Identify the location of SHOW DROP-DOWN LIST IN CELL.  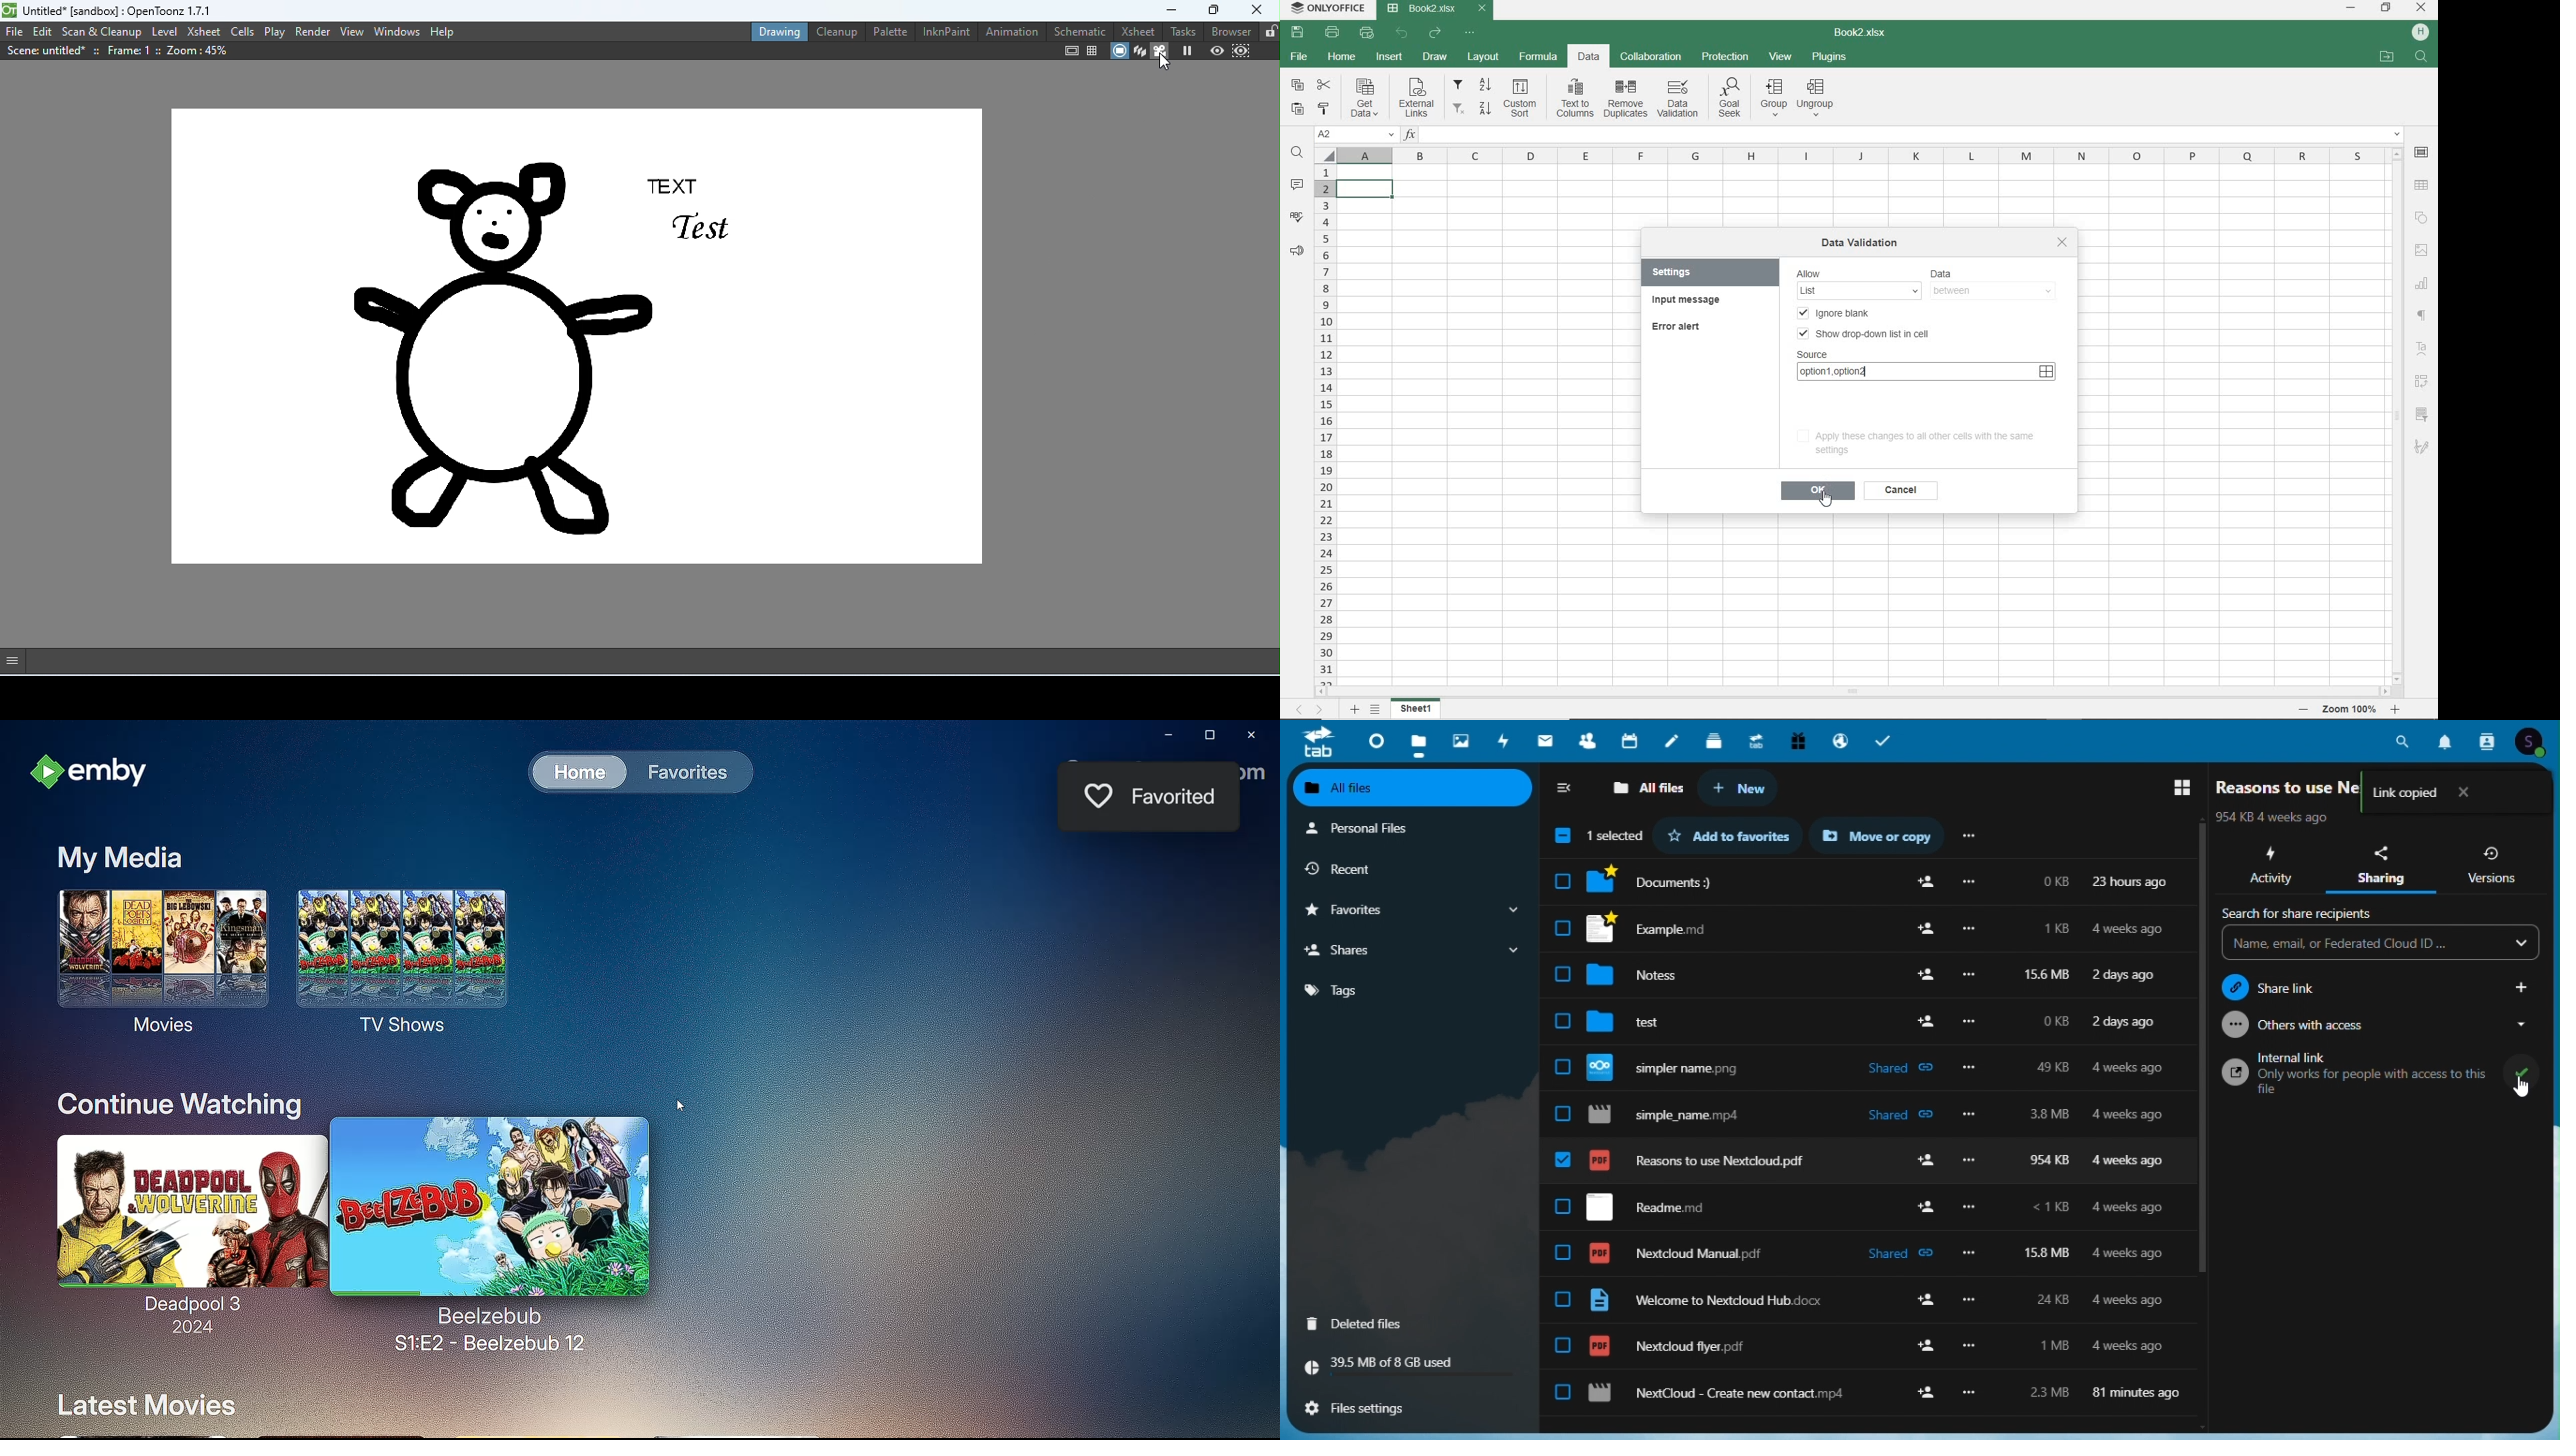
(1864, 332).